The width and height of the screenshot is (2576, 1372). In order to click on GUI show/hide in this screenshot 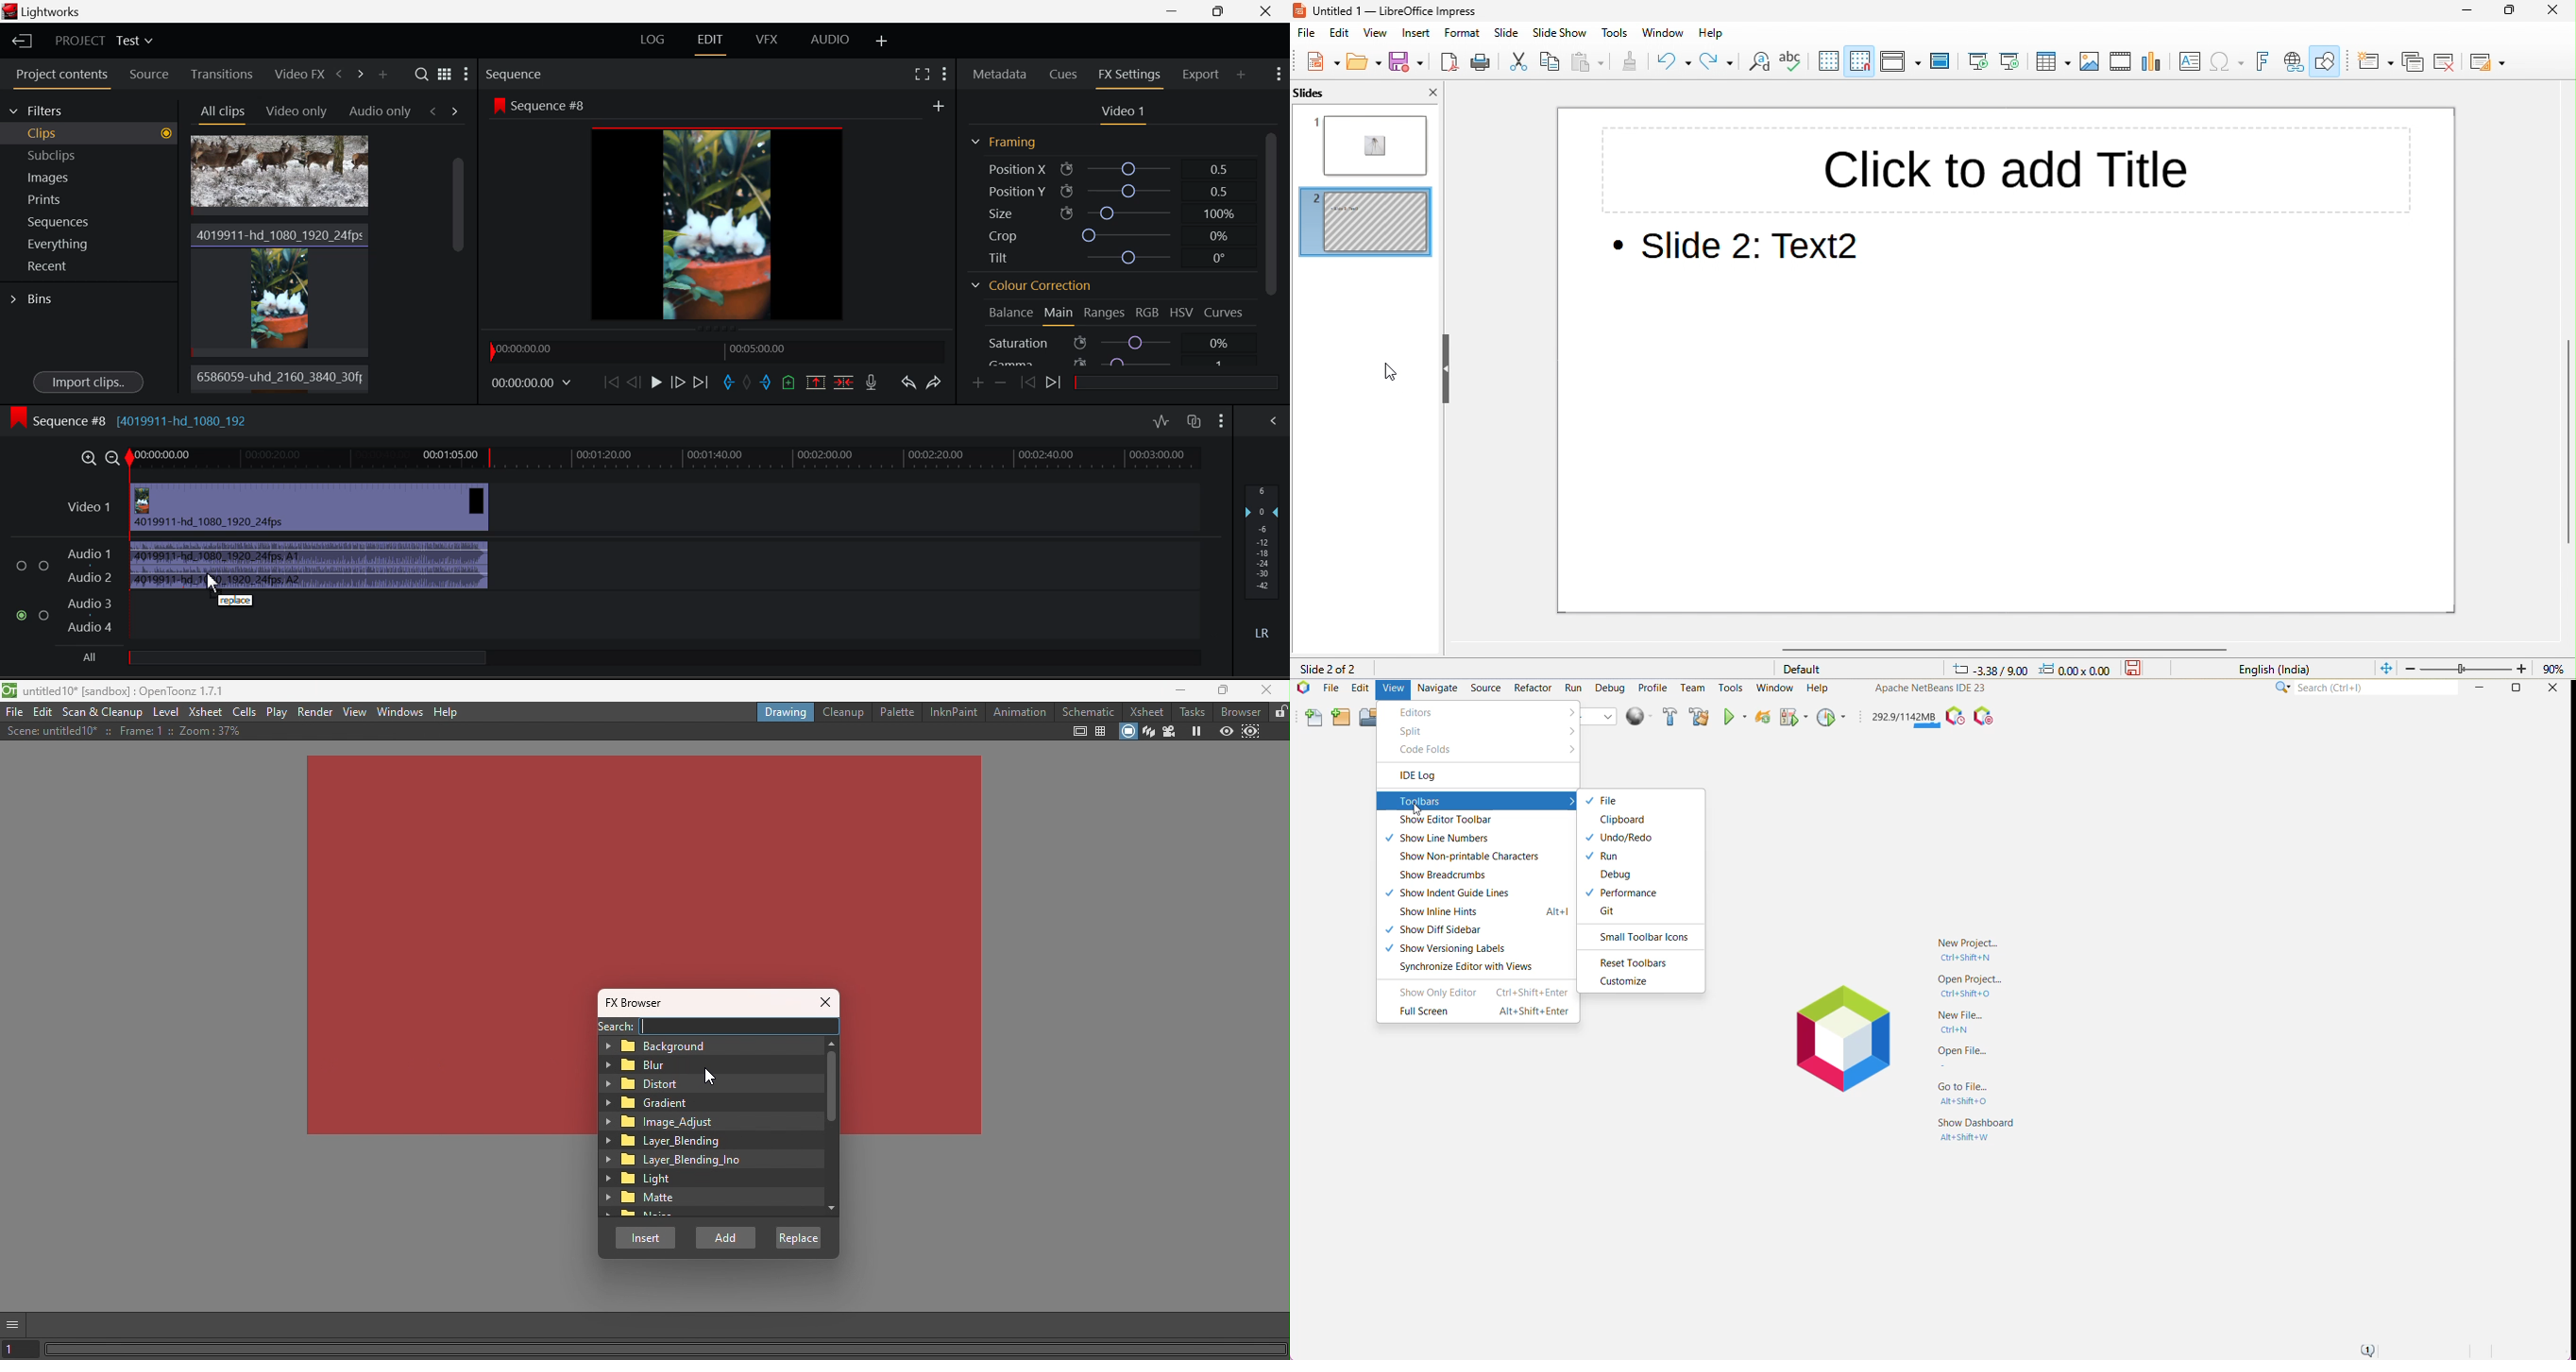, I will do `click(13, 1325)`.